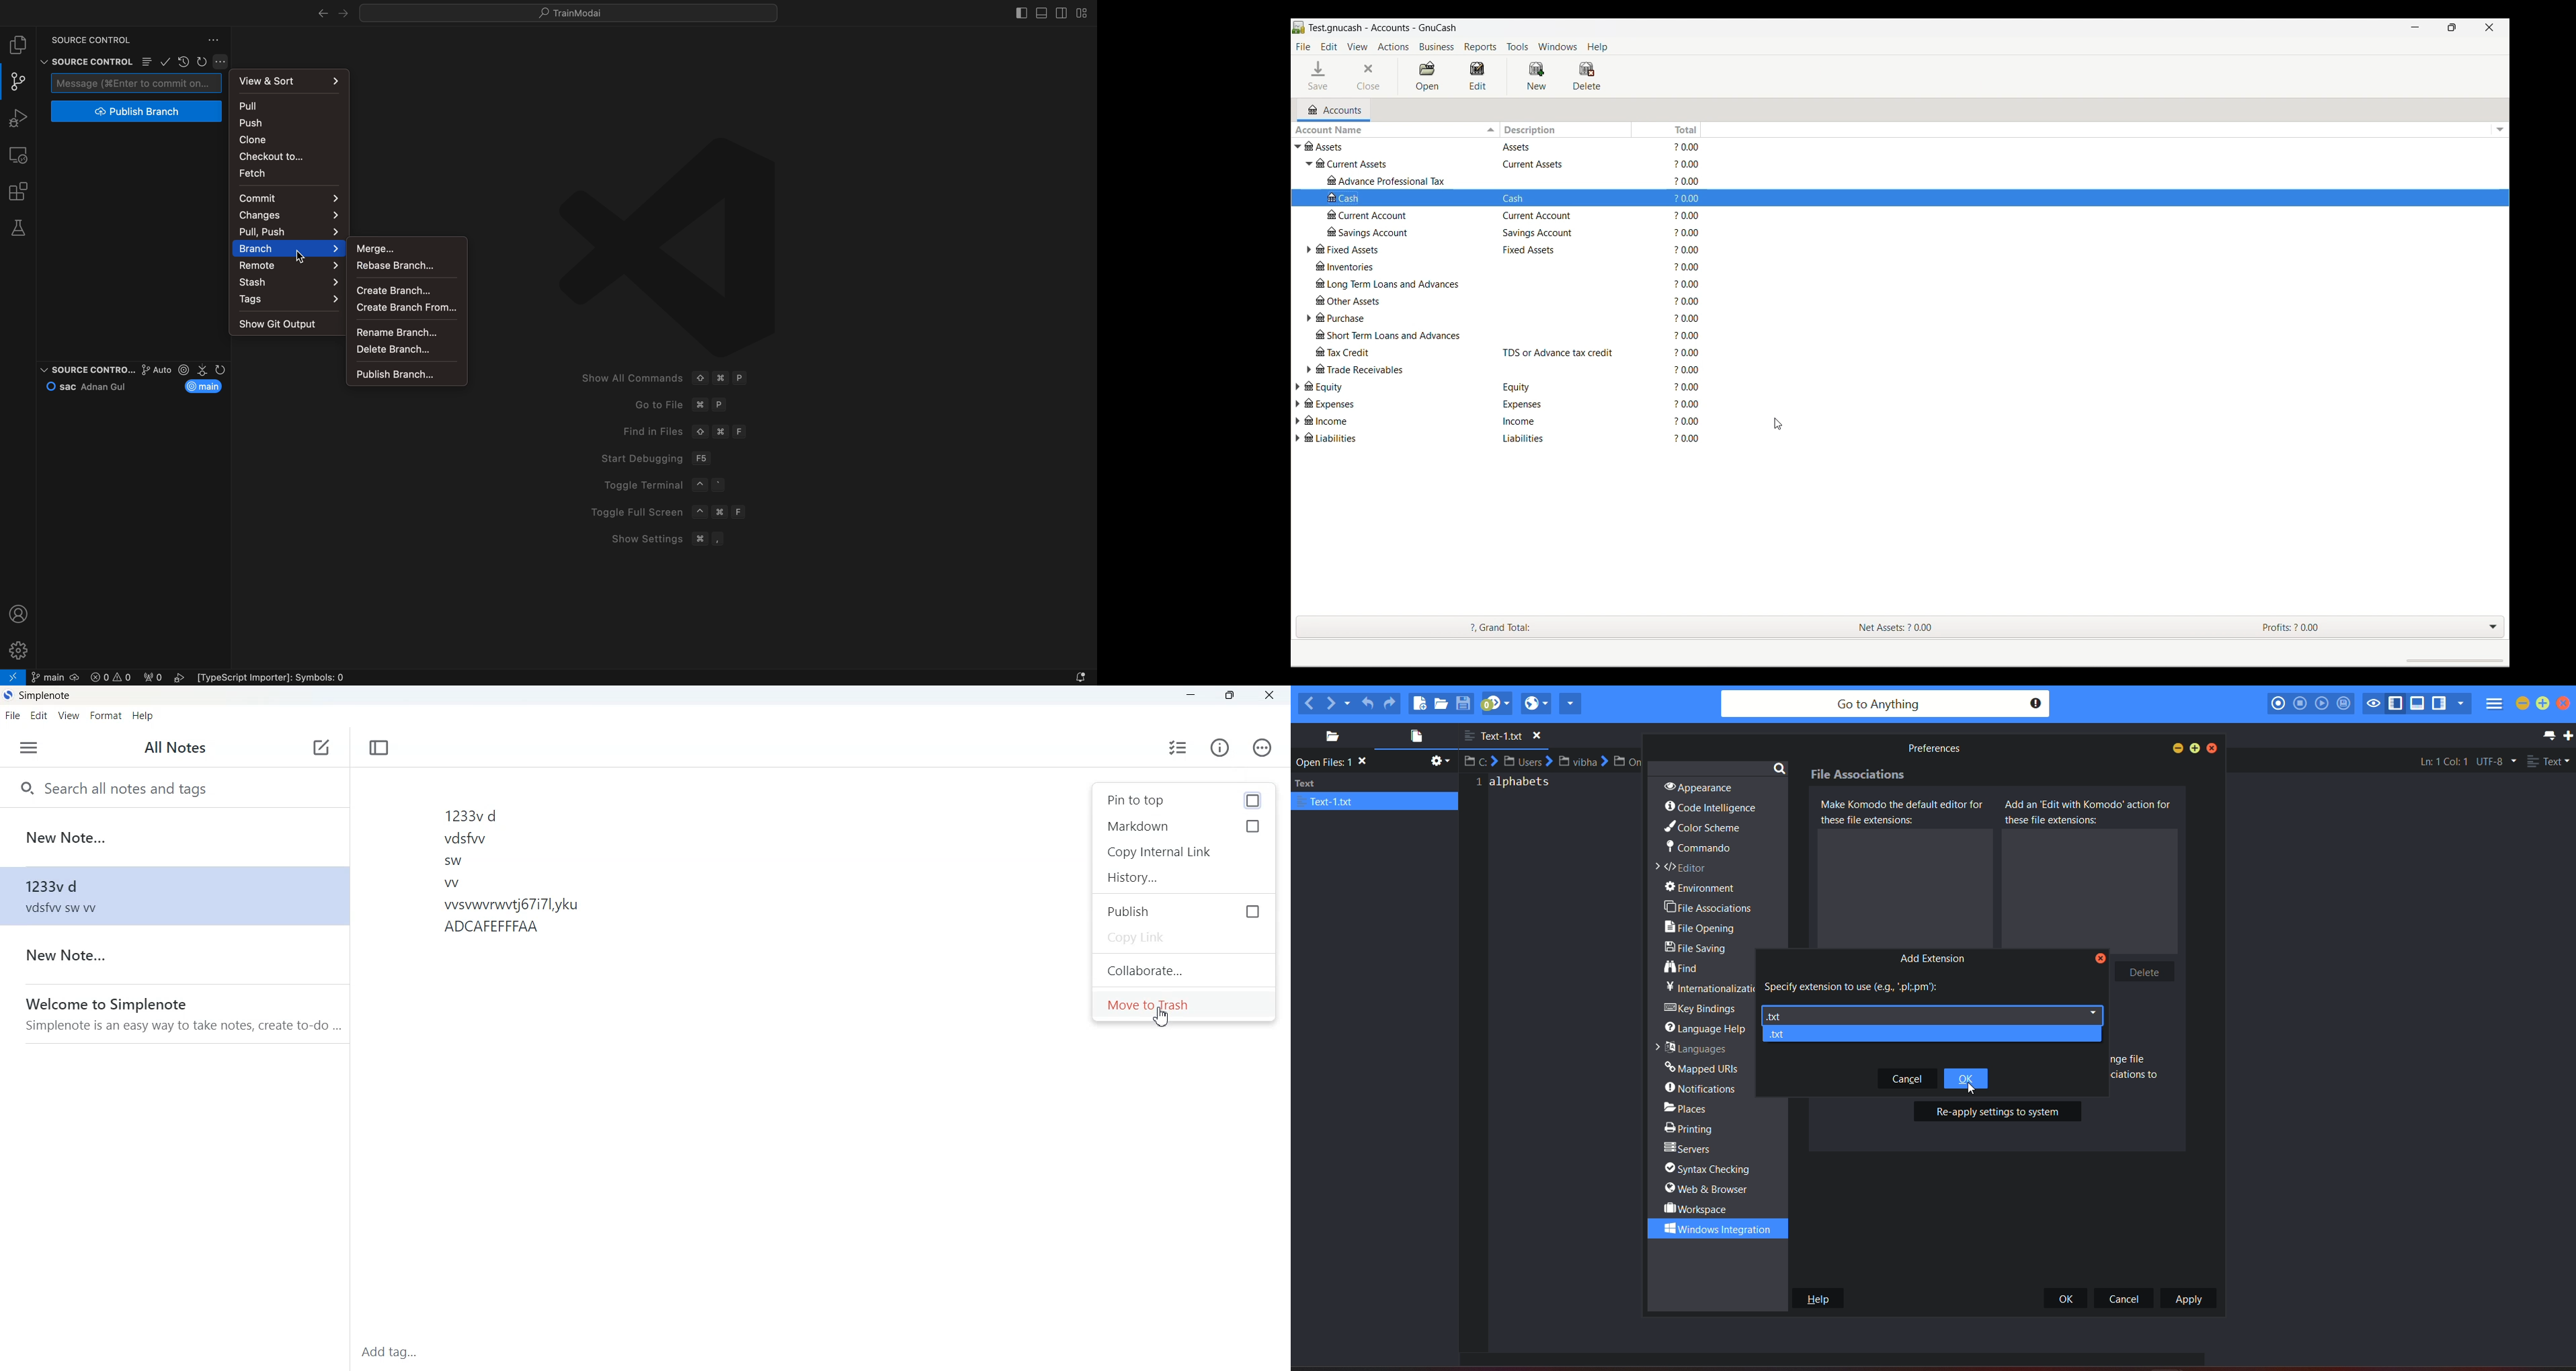  What do you see at coordinates (1303, 47) in the screenshot?
I see `File` at bounding box center [1303, 47].